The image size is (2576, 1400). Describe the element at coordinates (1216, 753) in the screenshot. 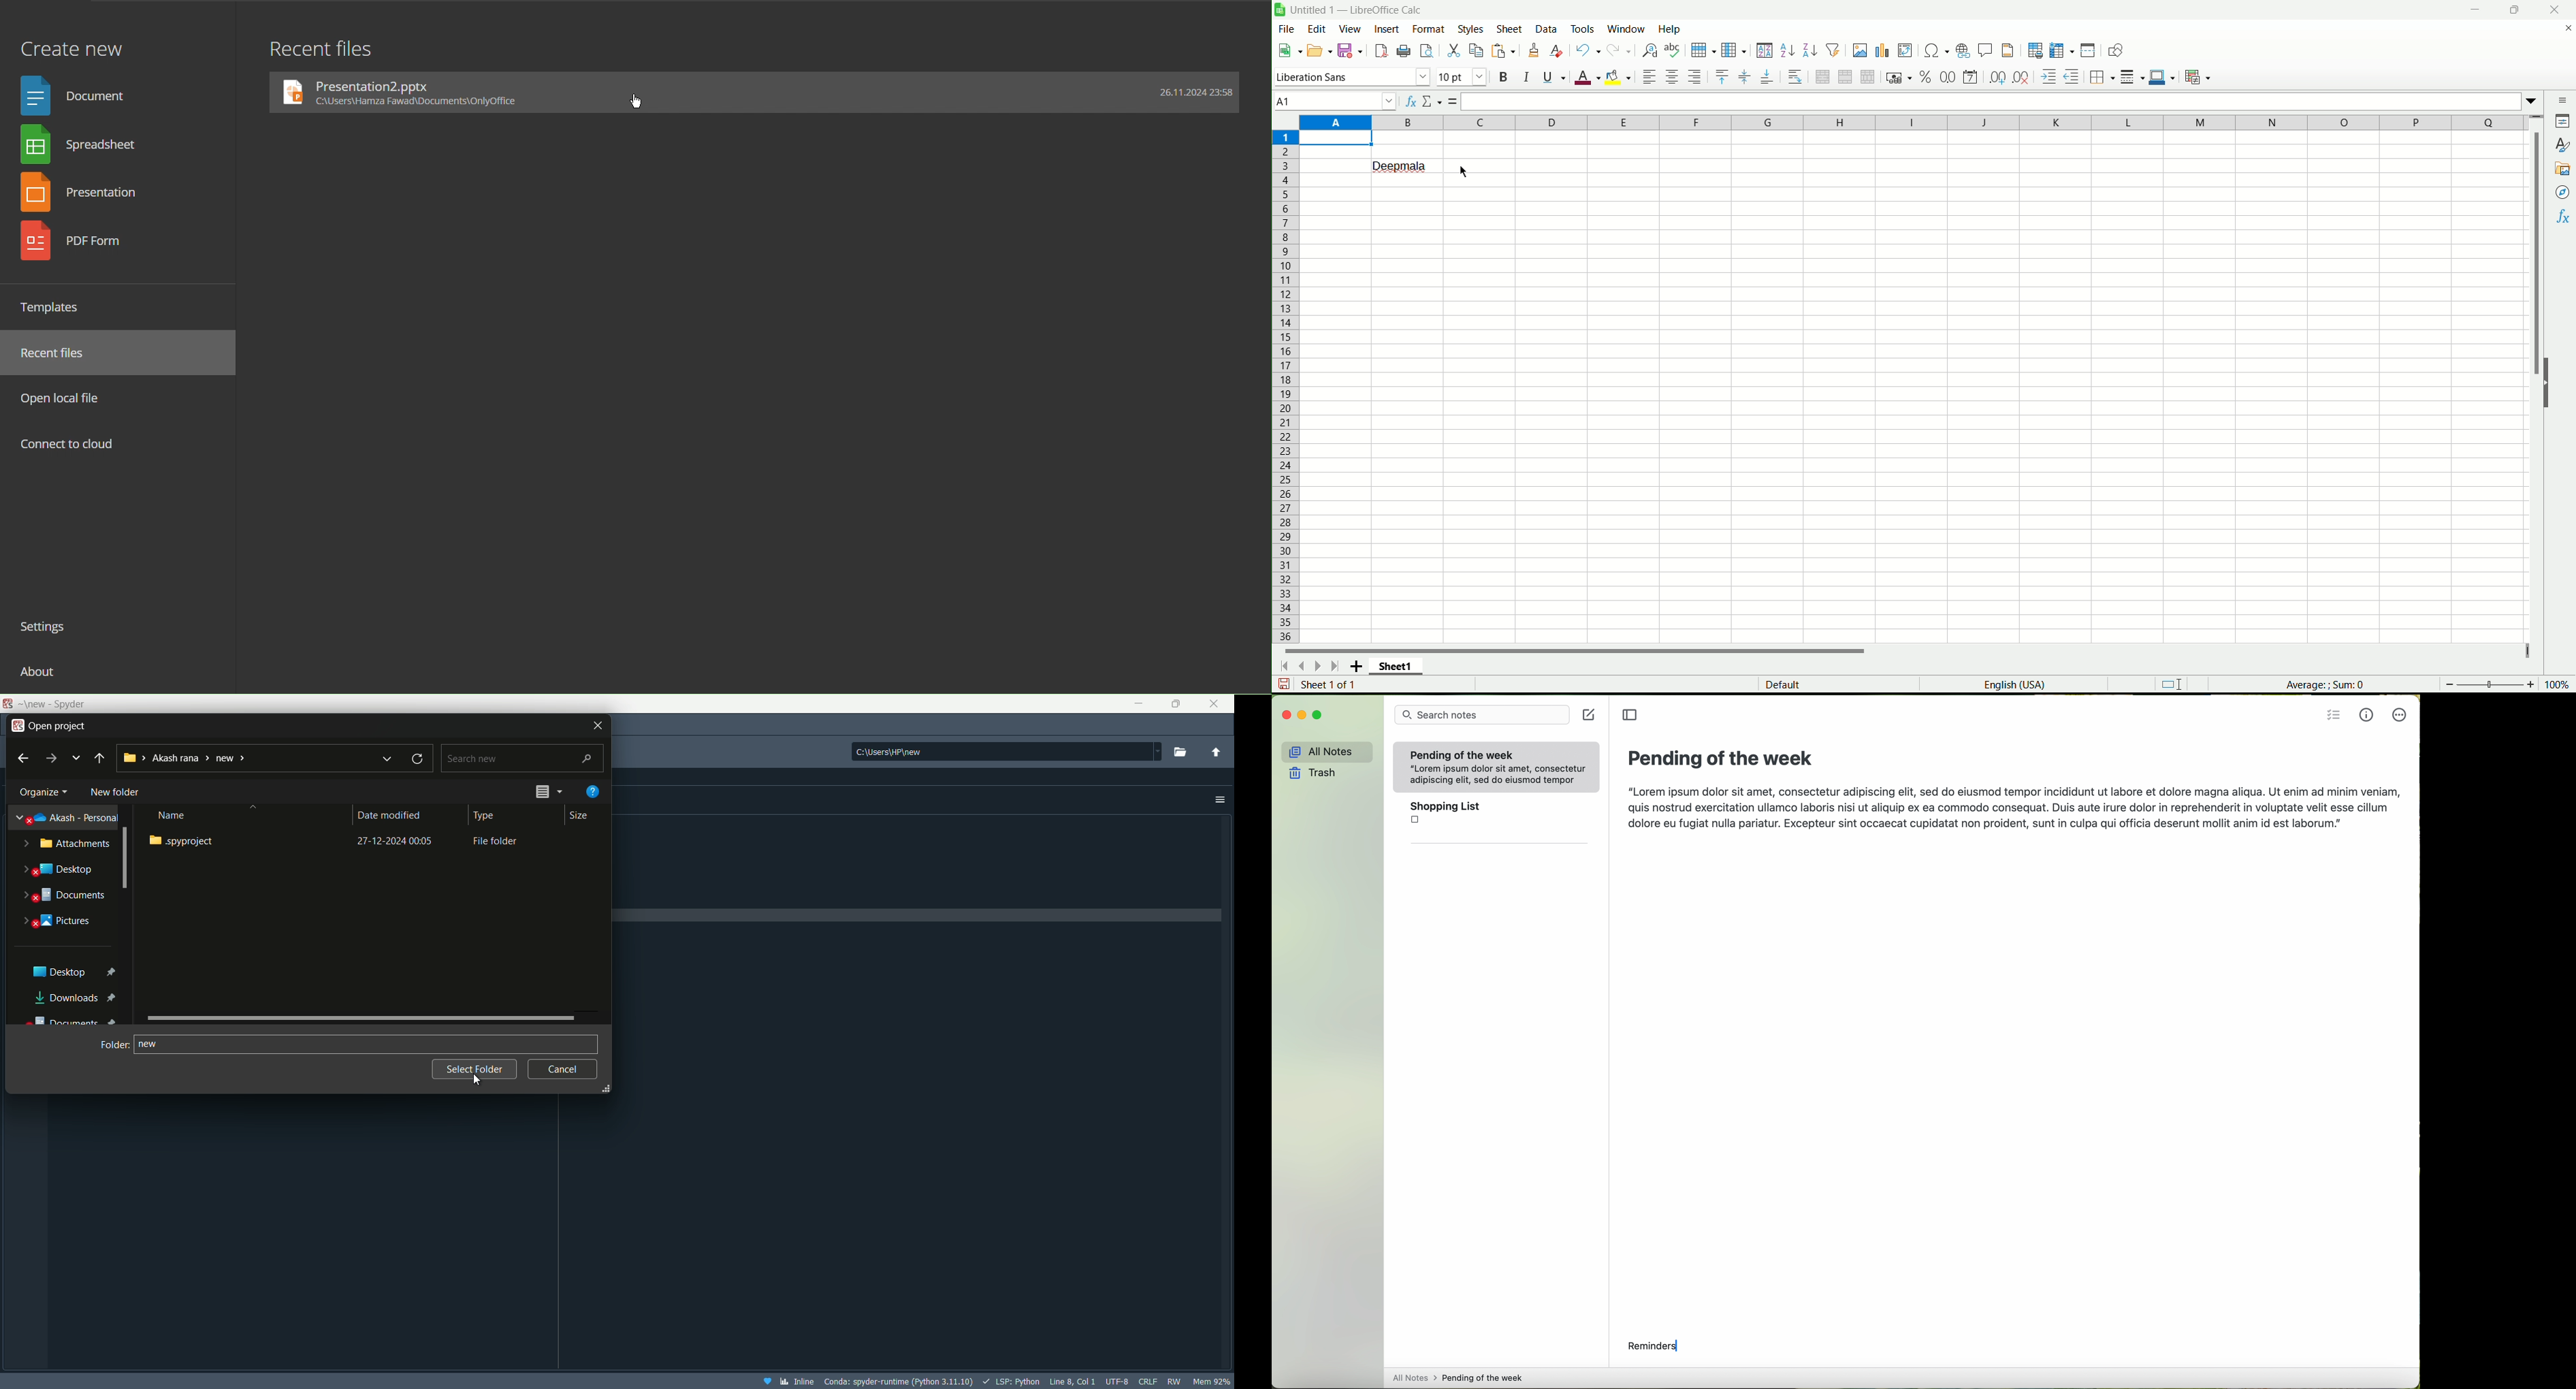

I see `parent directory` at that location.